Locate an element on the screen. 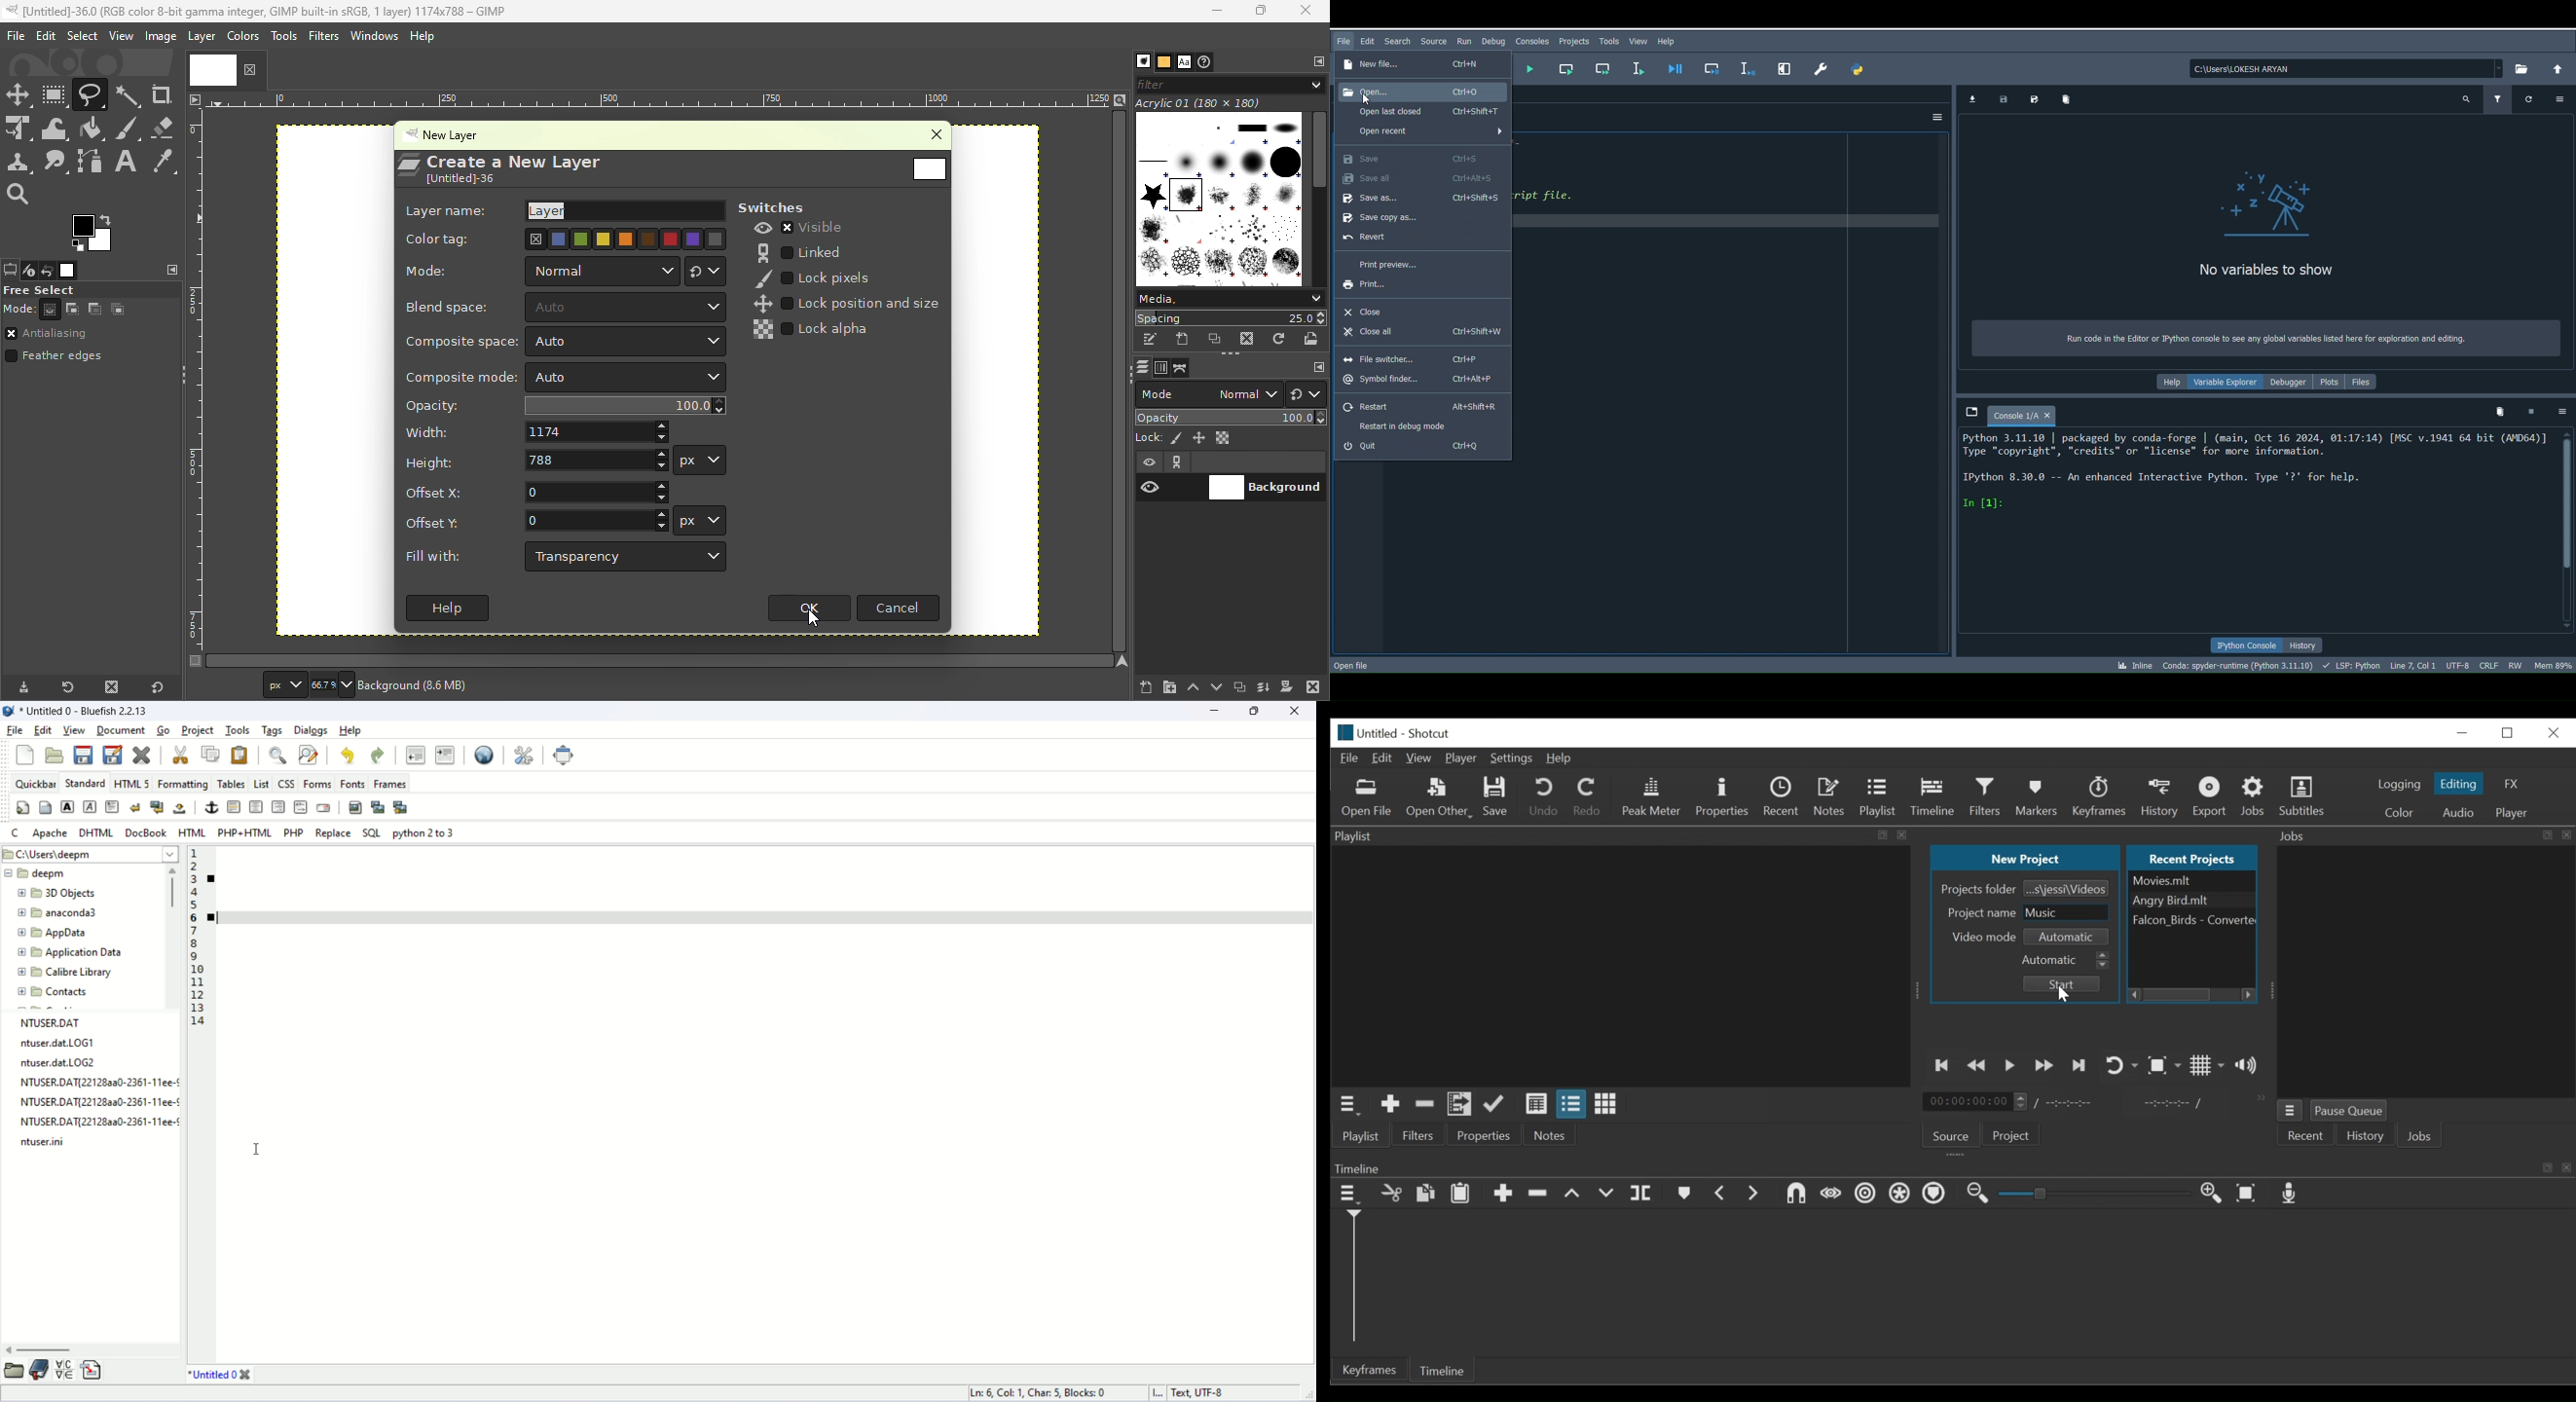 This screenshot has height=1428, width=2576. Add to the current selection is located at coordinates (72, 309).